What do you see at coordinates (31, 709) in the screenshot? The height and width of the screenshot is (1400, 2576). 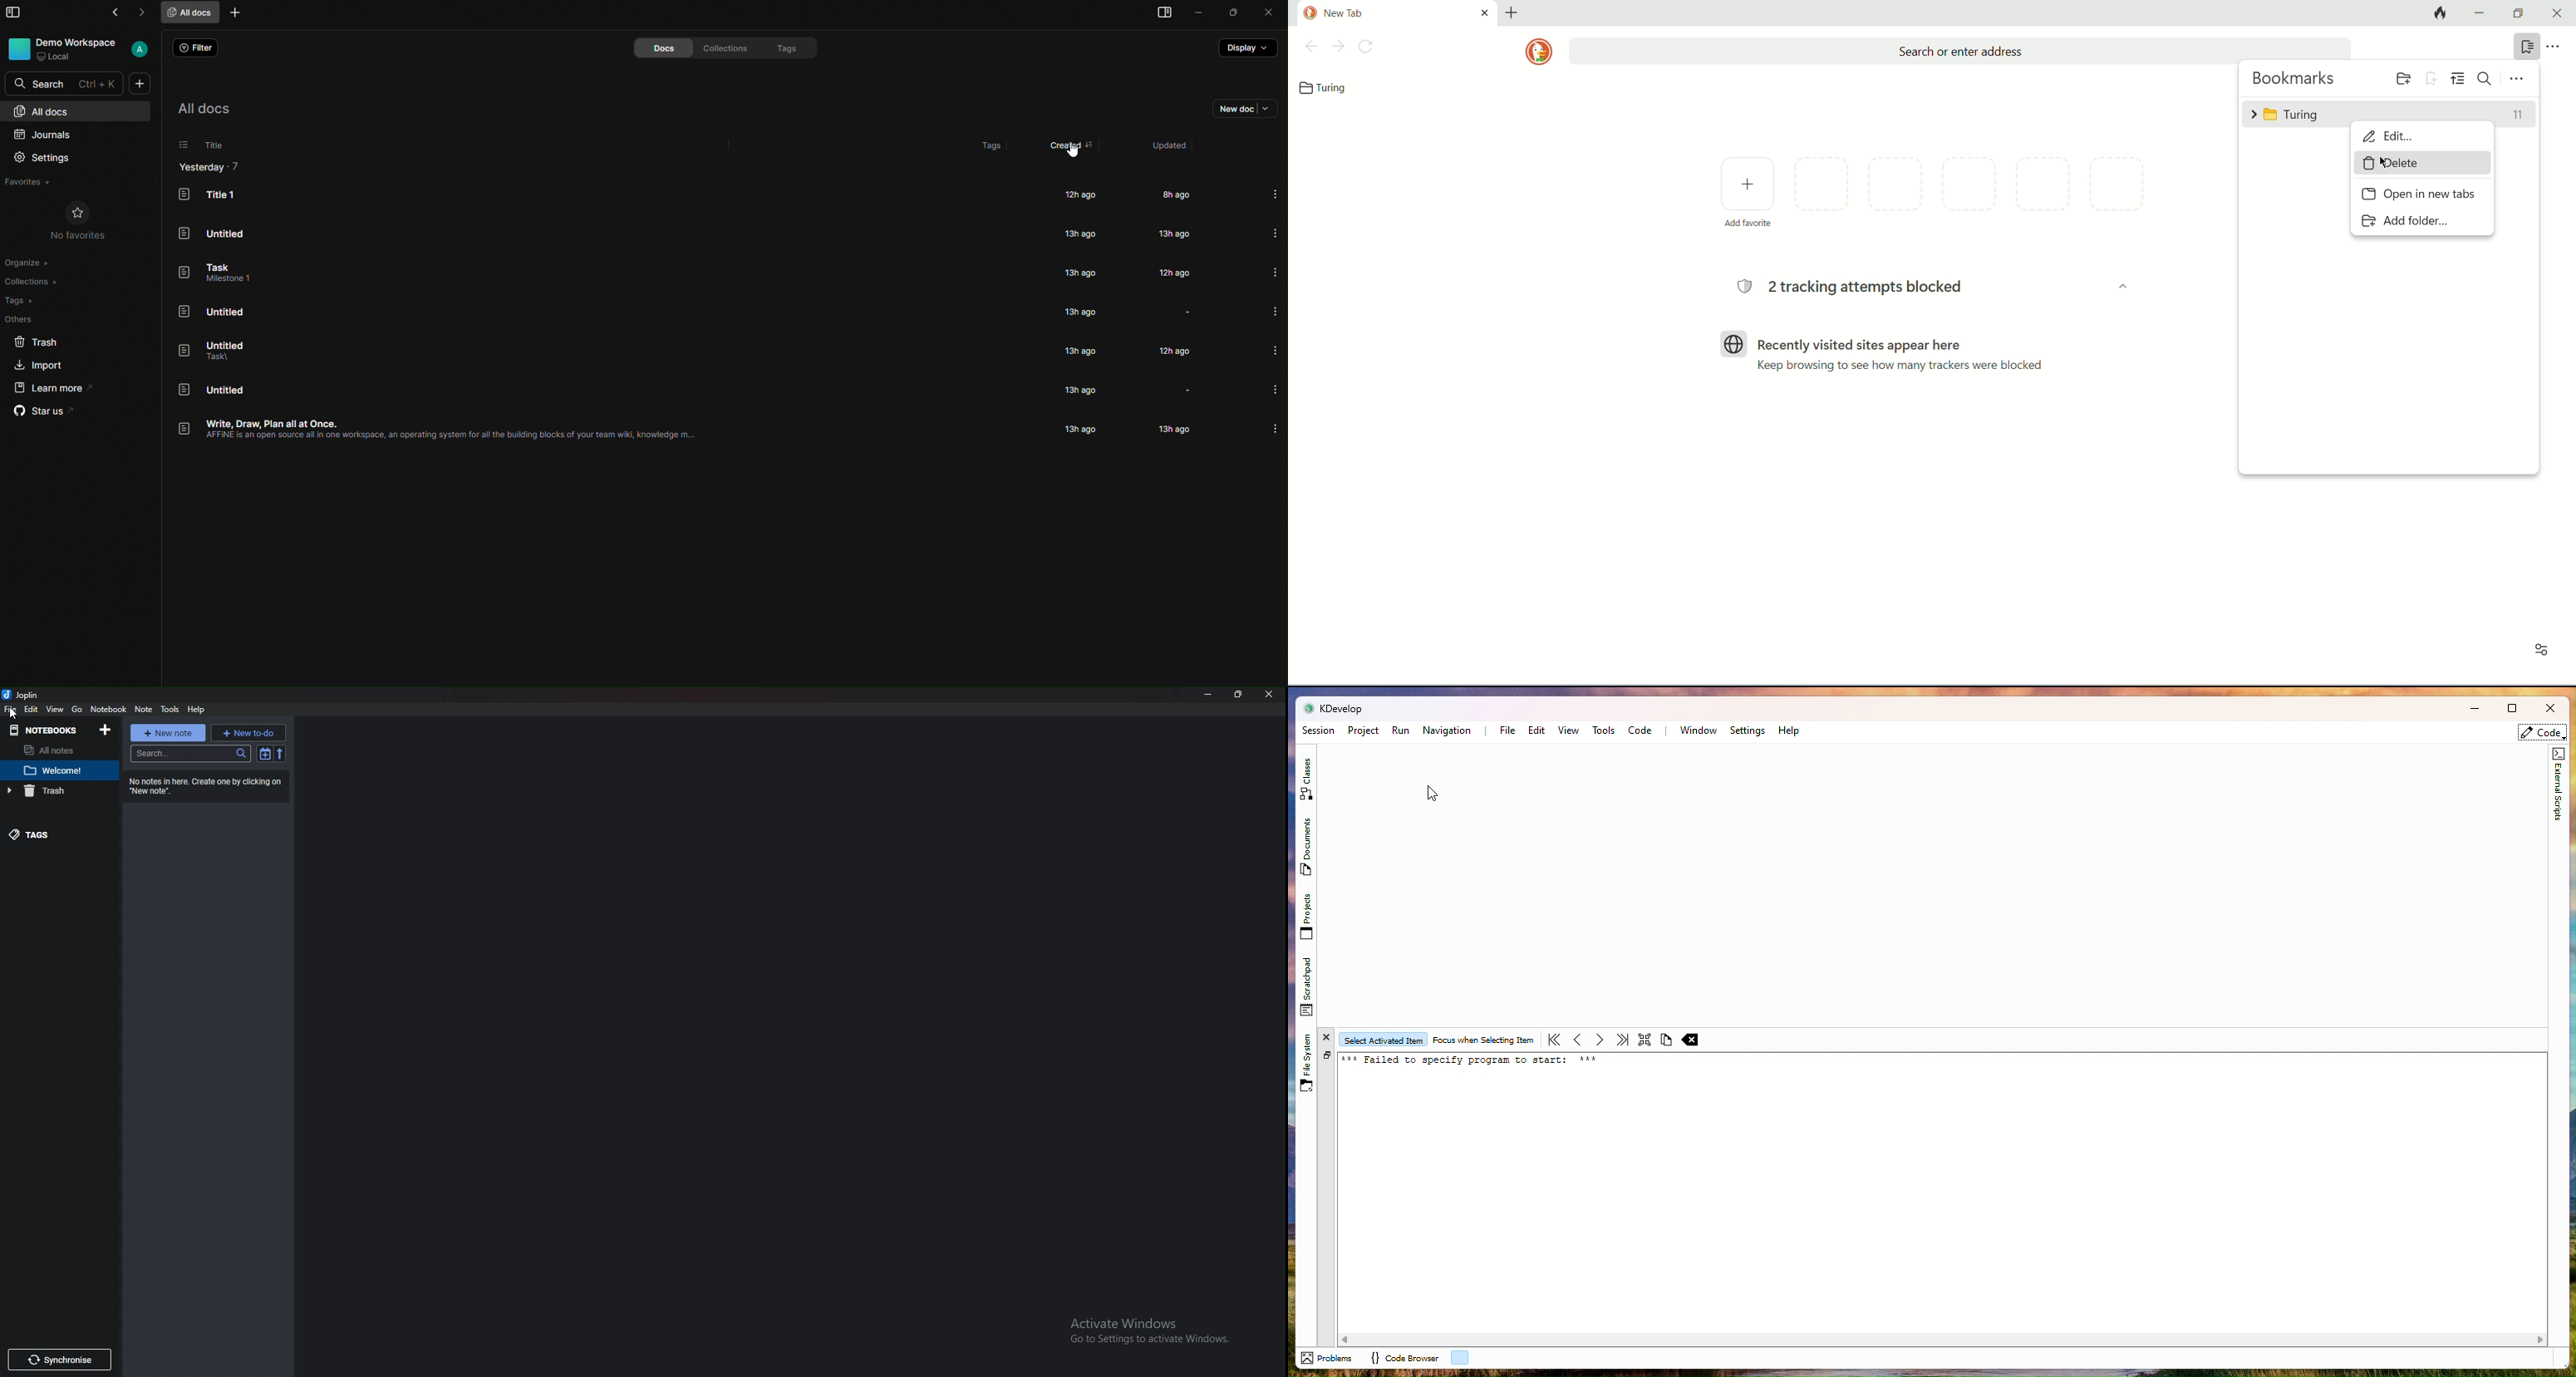 I see `Edit` at bounding box center [31, 709].